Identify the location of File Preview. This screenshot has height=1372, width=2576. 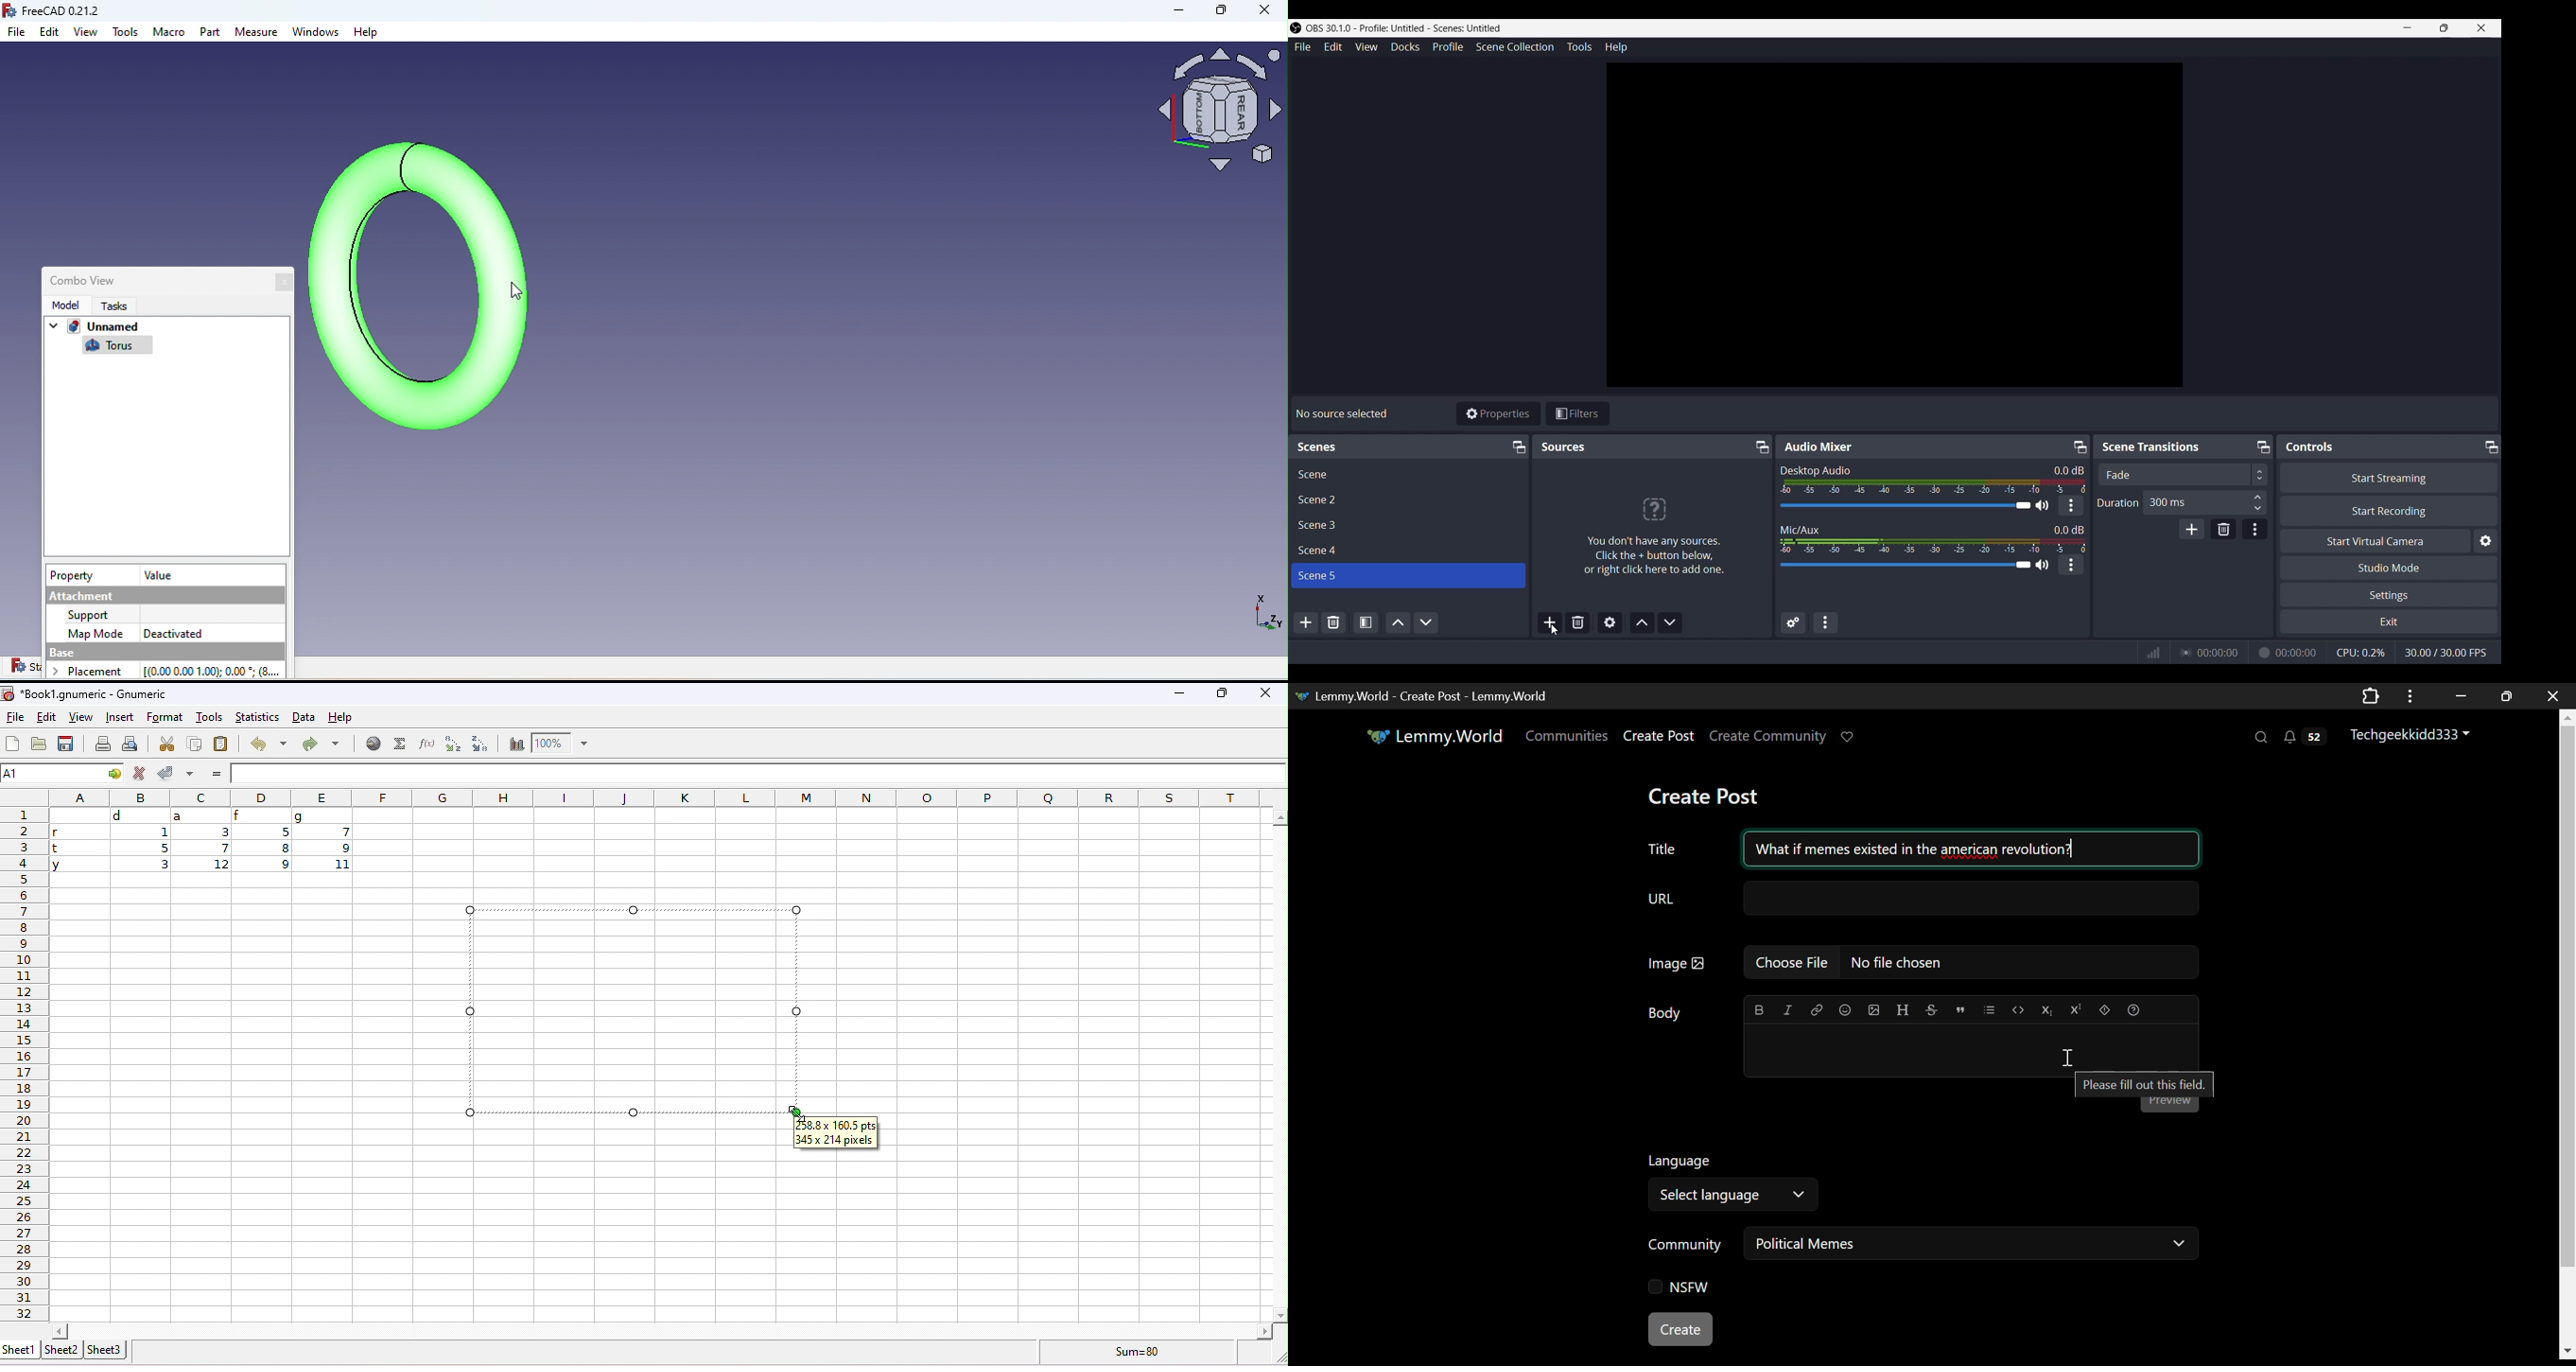
(1893, 223).